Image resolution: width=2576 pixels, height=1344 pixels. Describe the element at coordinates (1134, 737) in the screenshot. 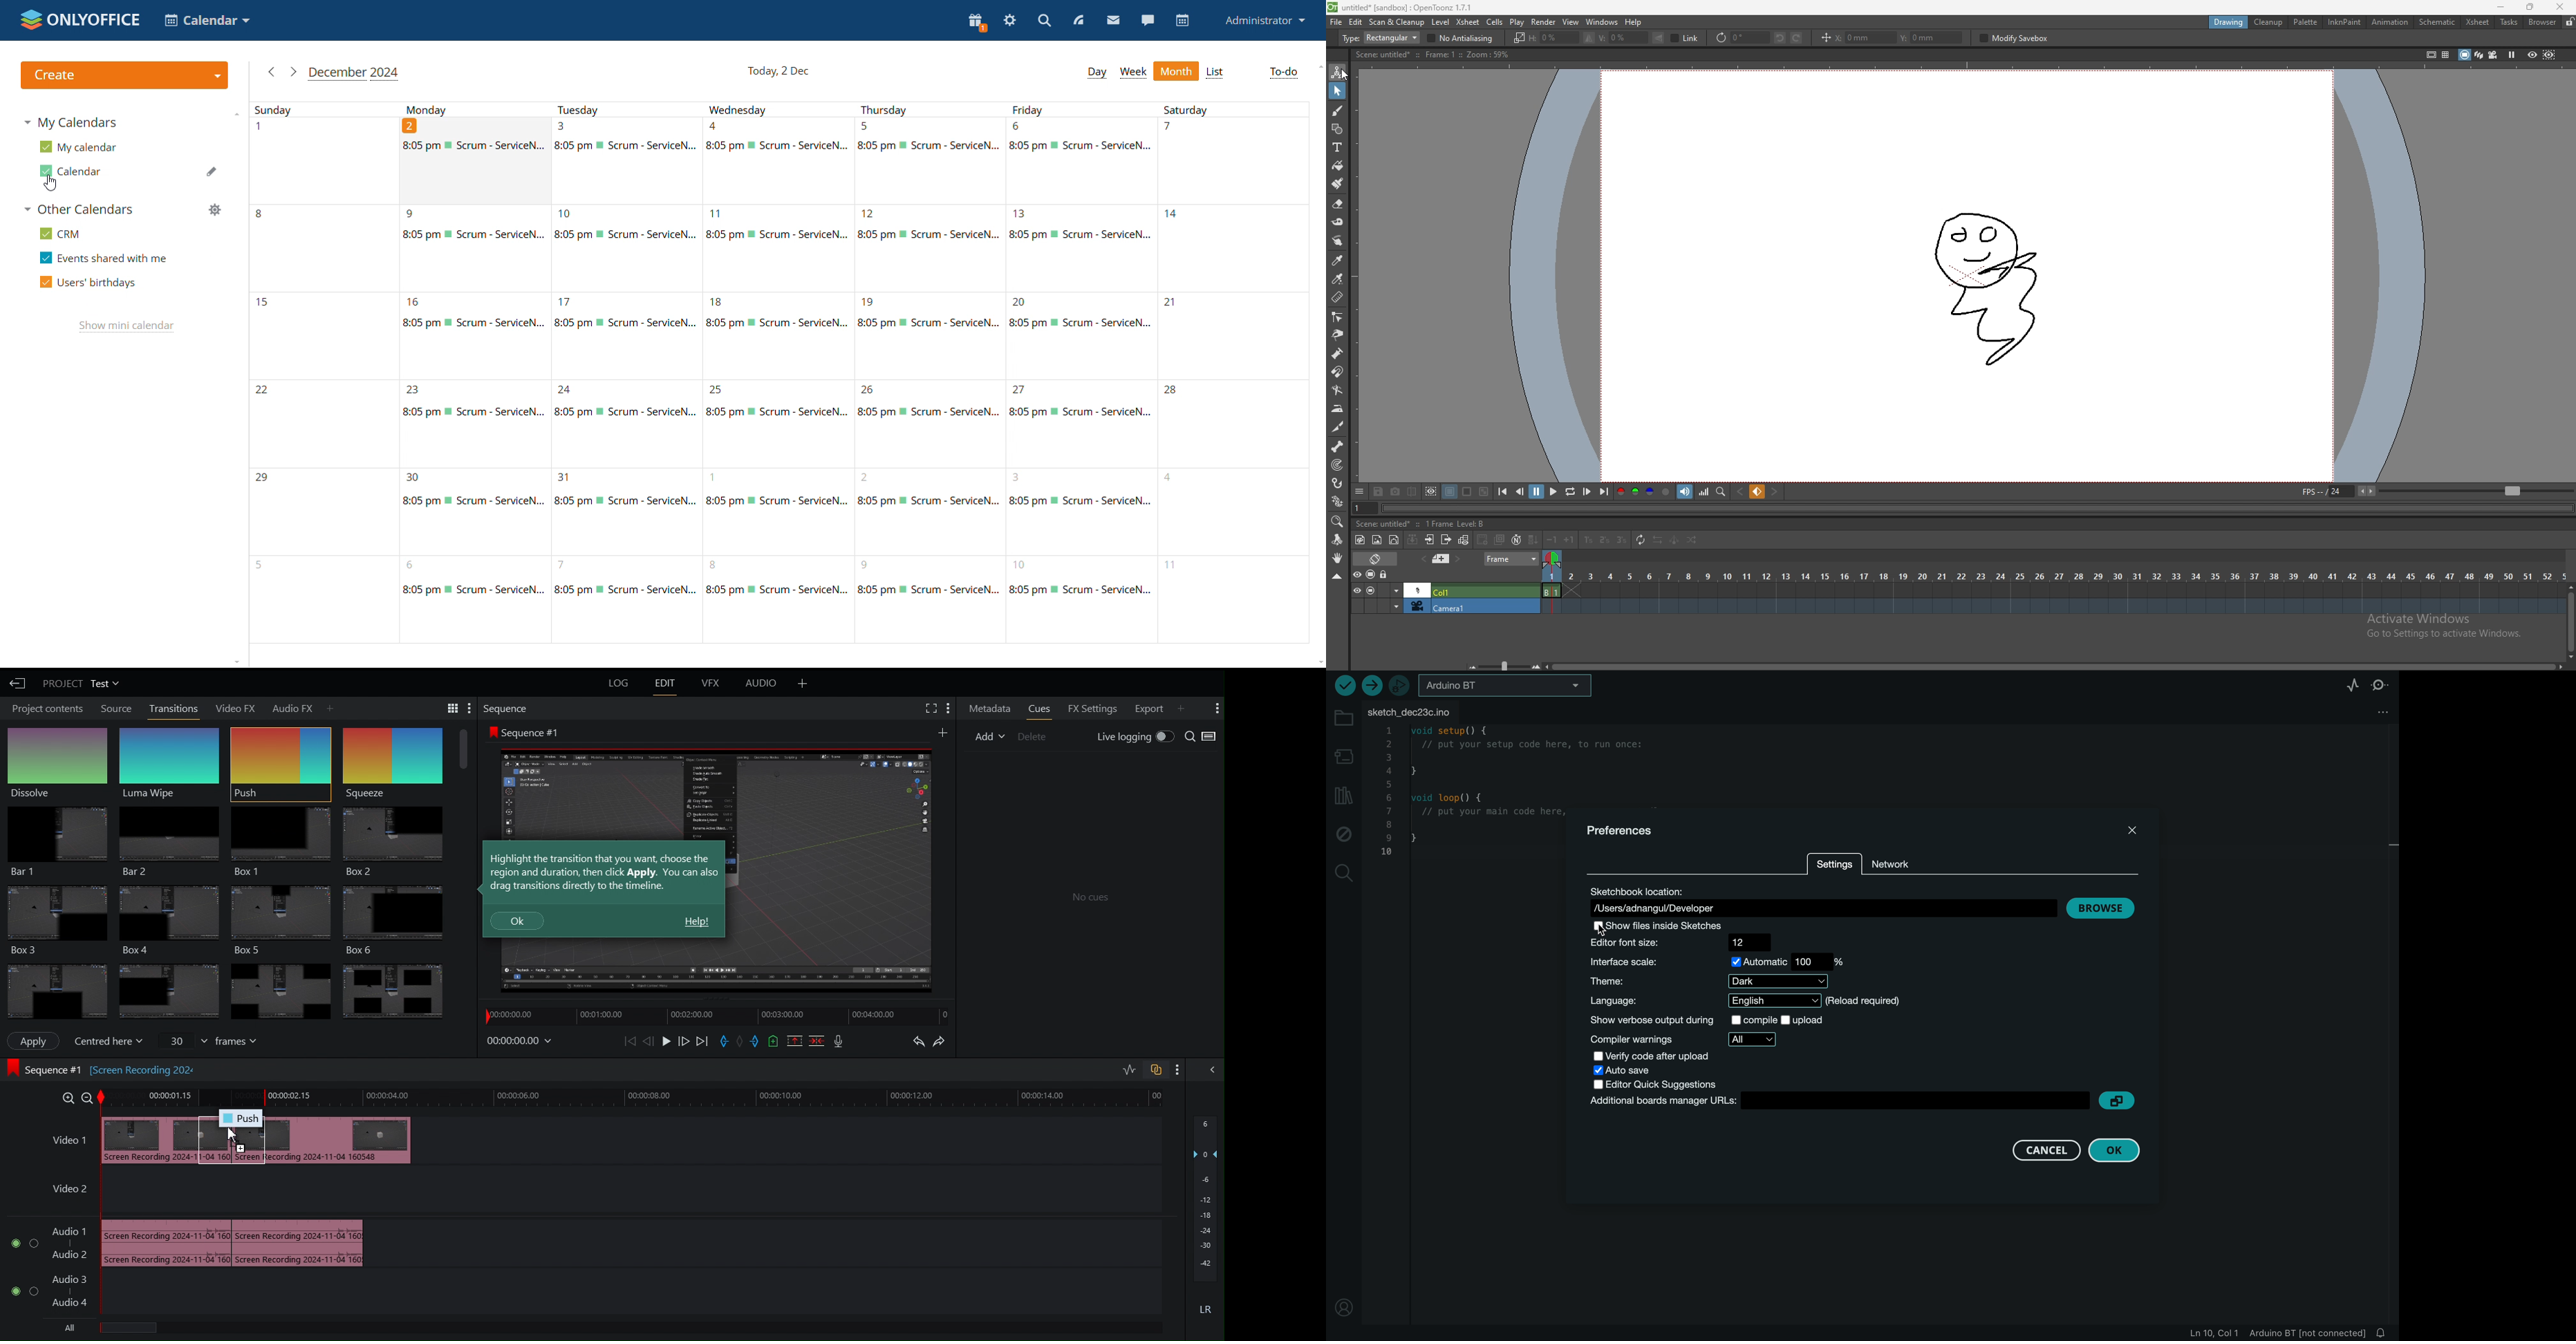

I see `Live Logging` at that location.